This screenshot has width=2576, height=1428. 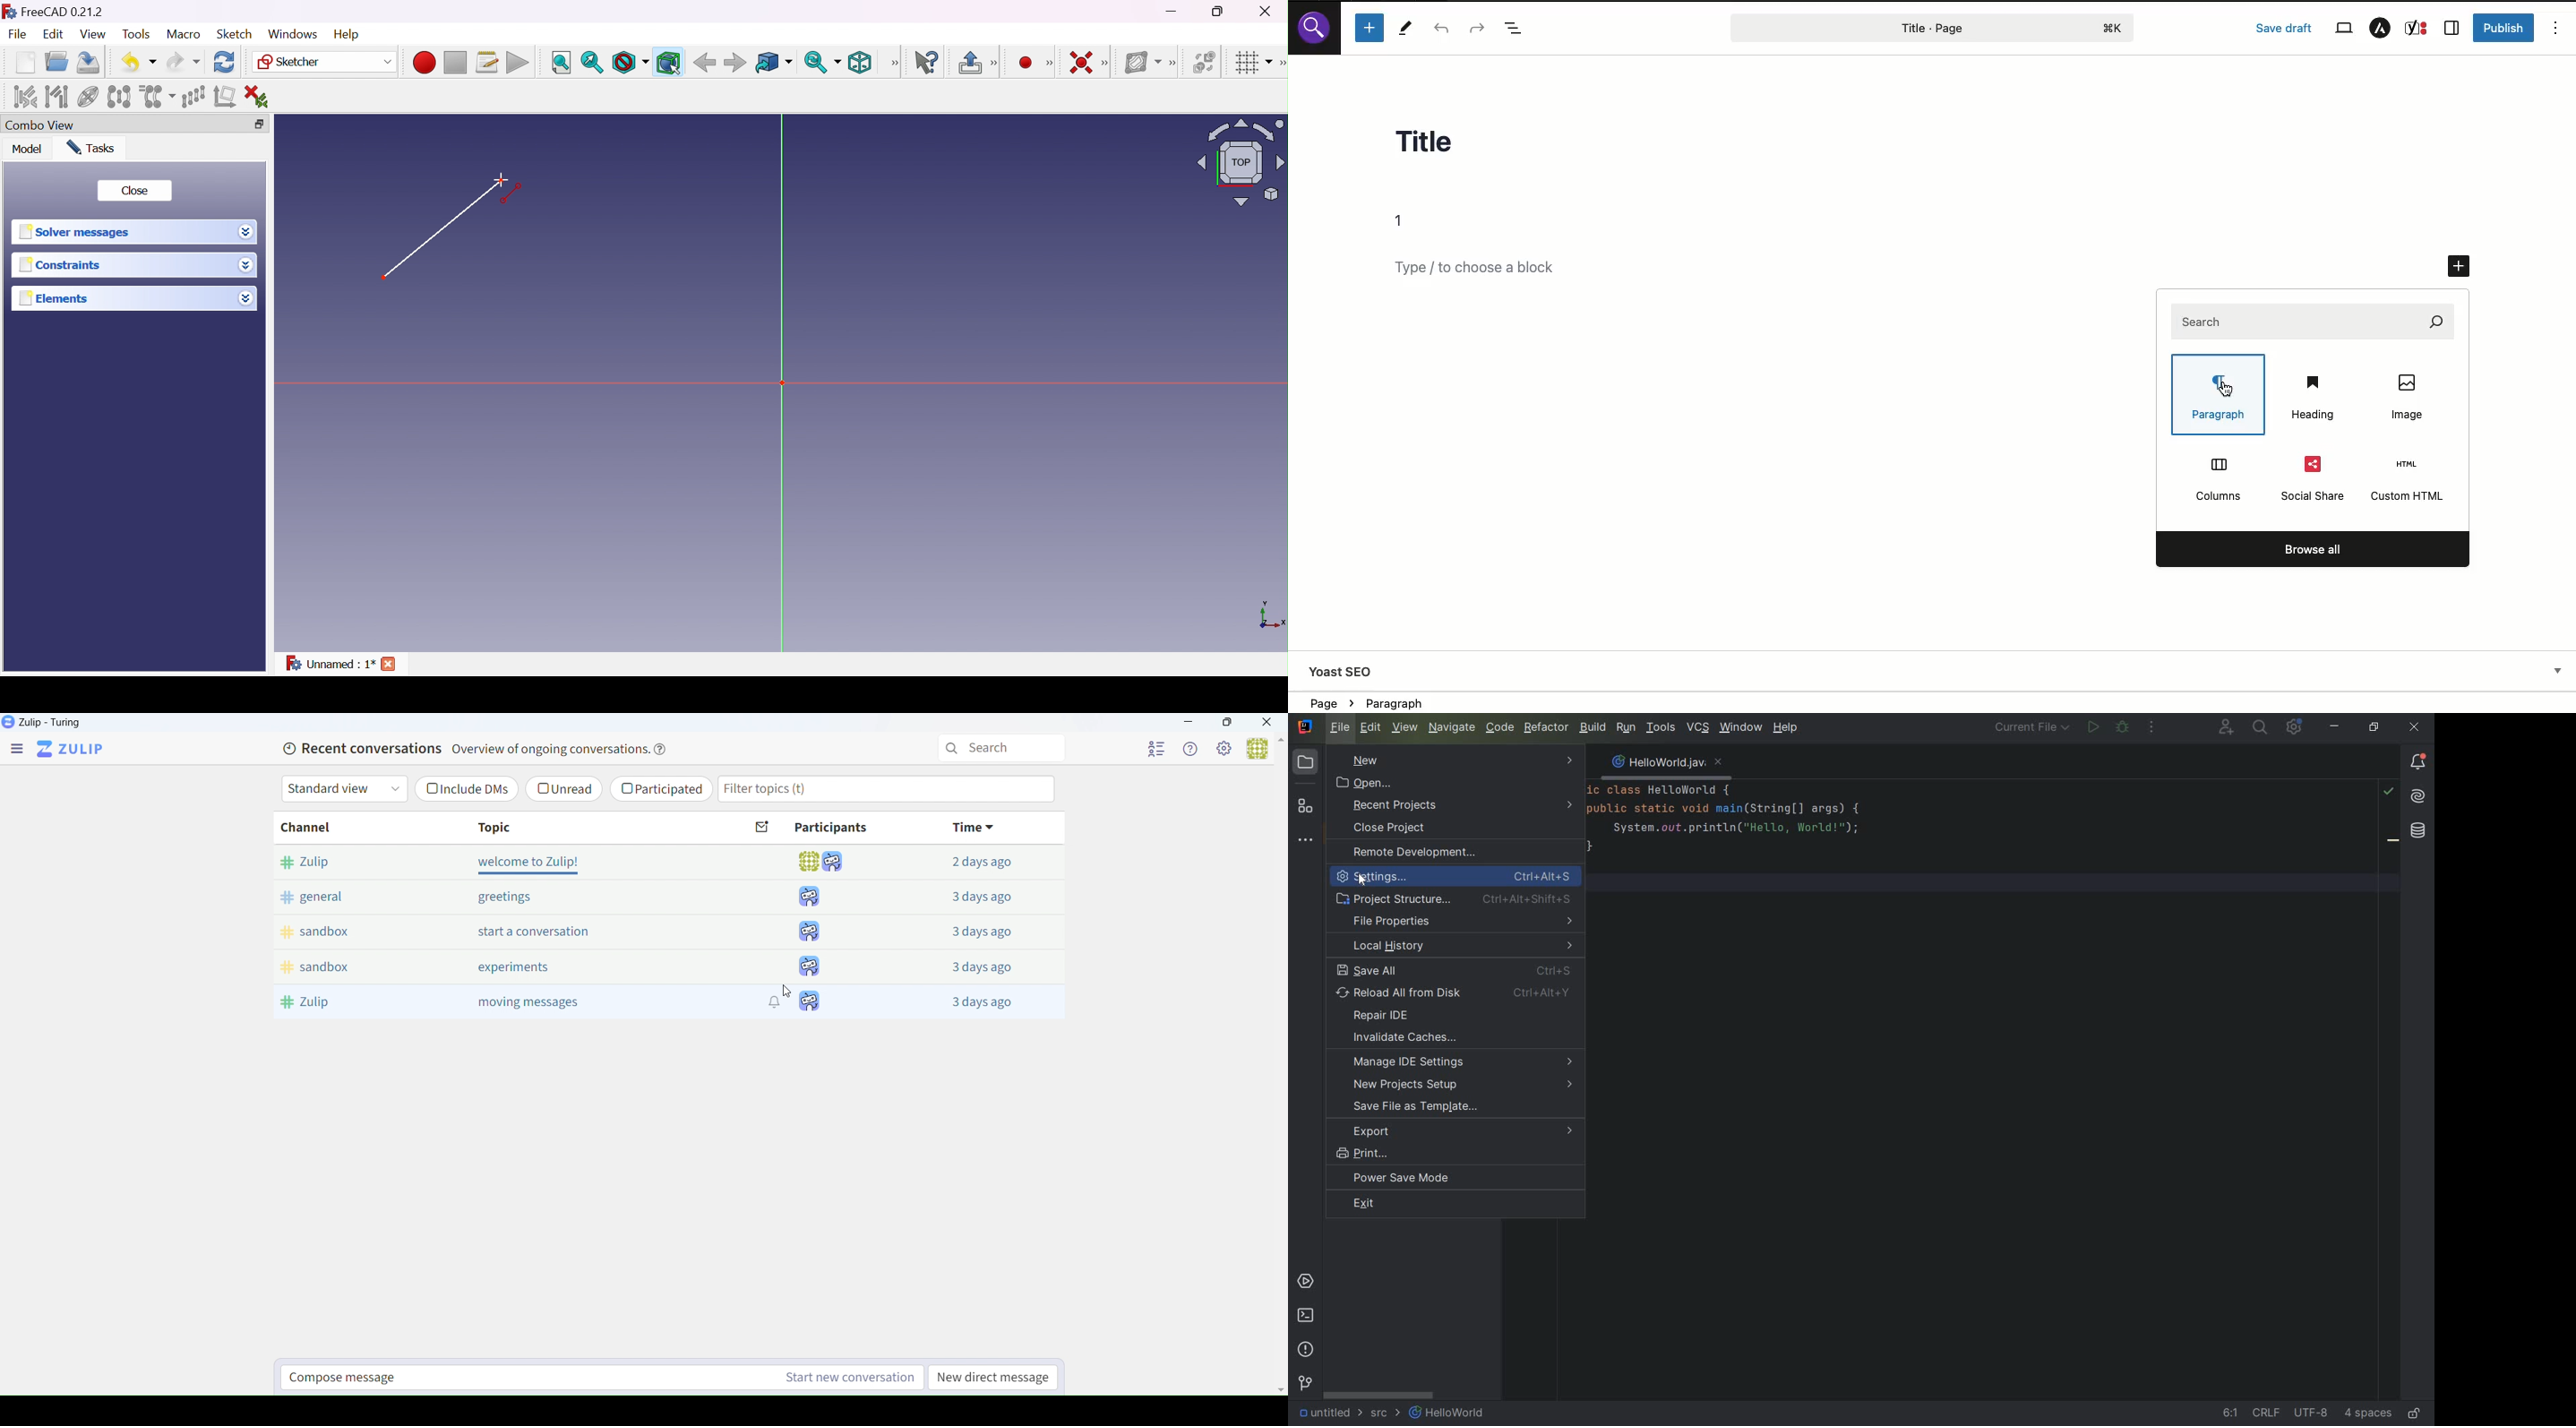 What do you see at coordinates (1406, 28) in the screenshot?
I see `Tools` at bounding box center [1406, 28].